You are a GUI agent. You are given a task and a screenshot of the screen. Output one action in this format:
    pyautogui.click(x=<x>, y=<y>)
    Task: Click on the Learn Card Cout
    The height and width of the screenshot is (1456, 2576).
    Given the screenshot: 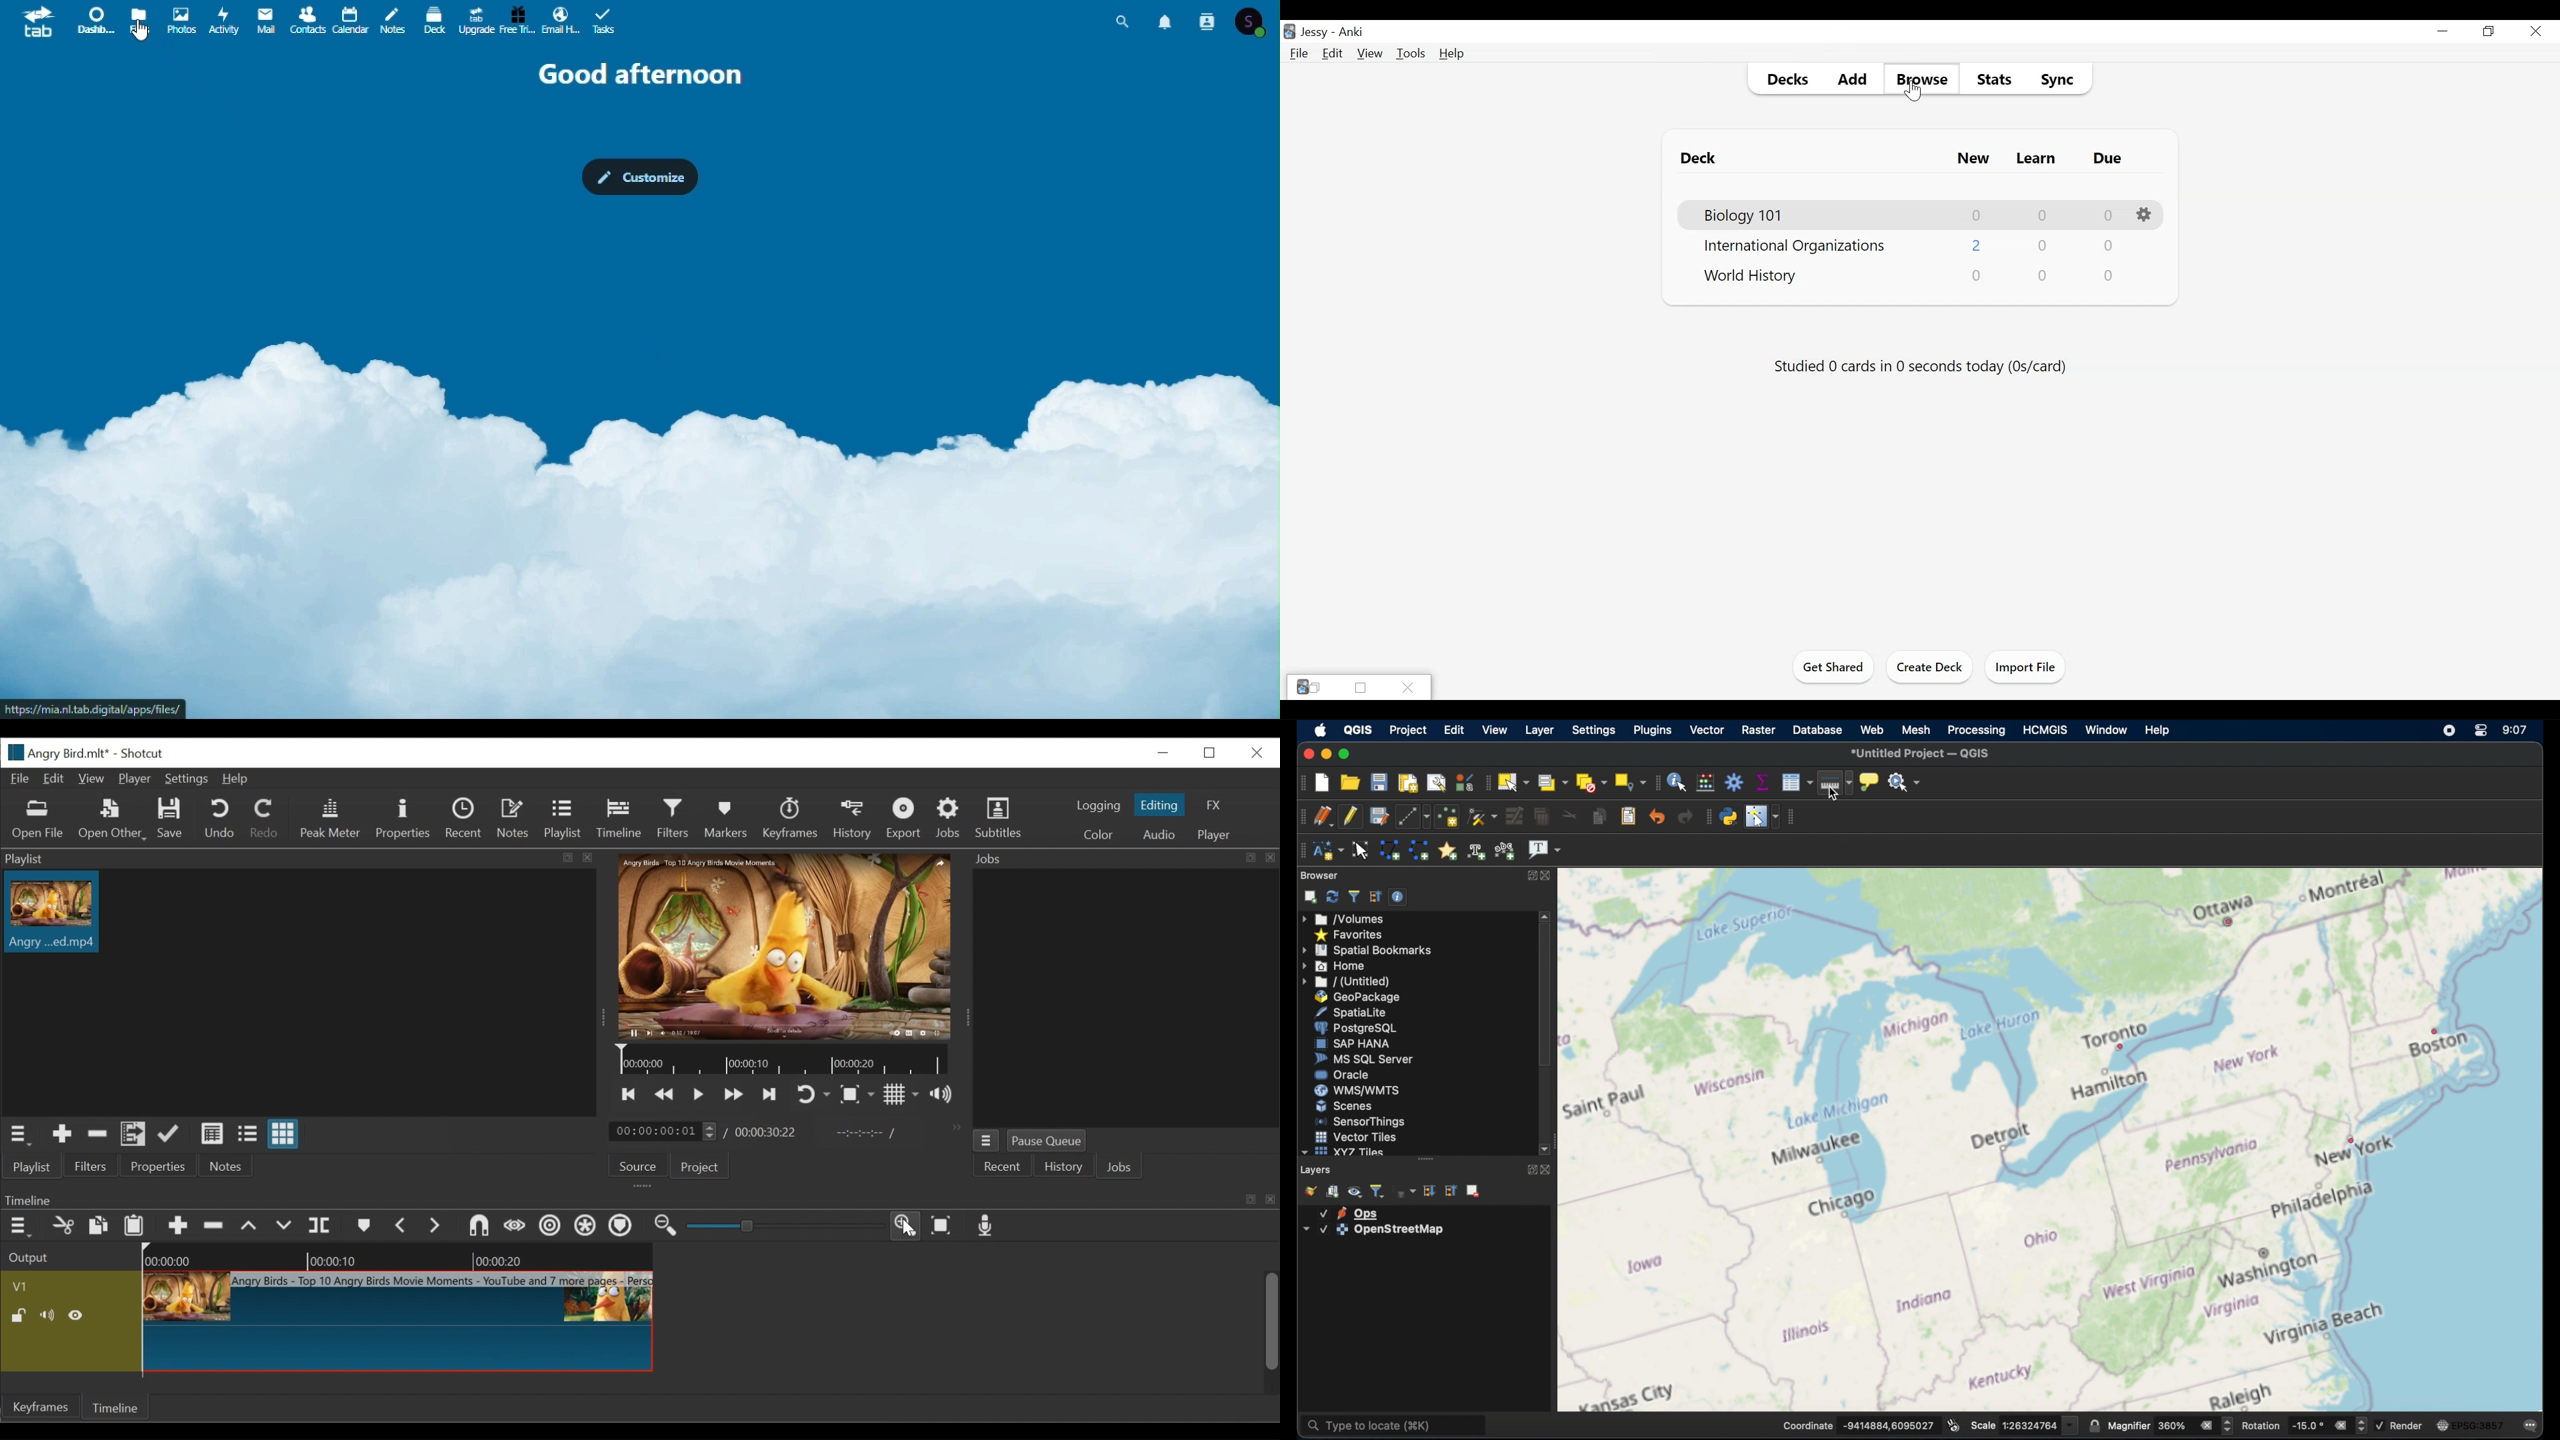 What is the action you would take?
    pyautogui.click(x=2043, y=275)
    